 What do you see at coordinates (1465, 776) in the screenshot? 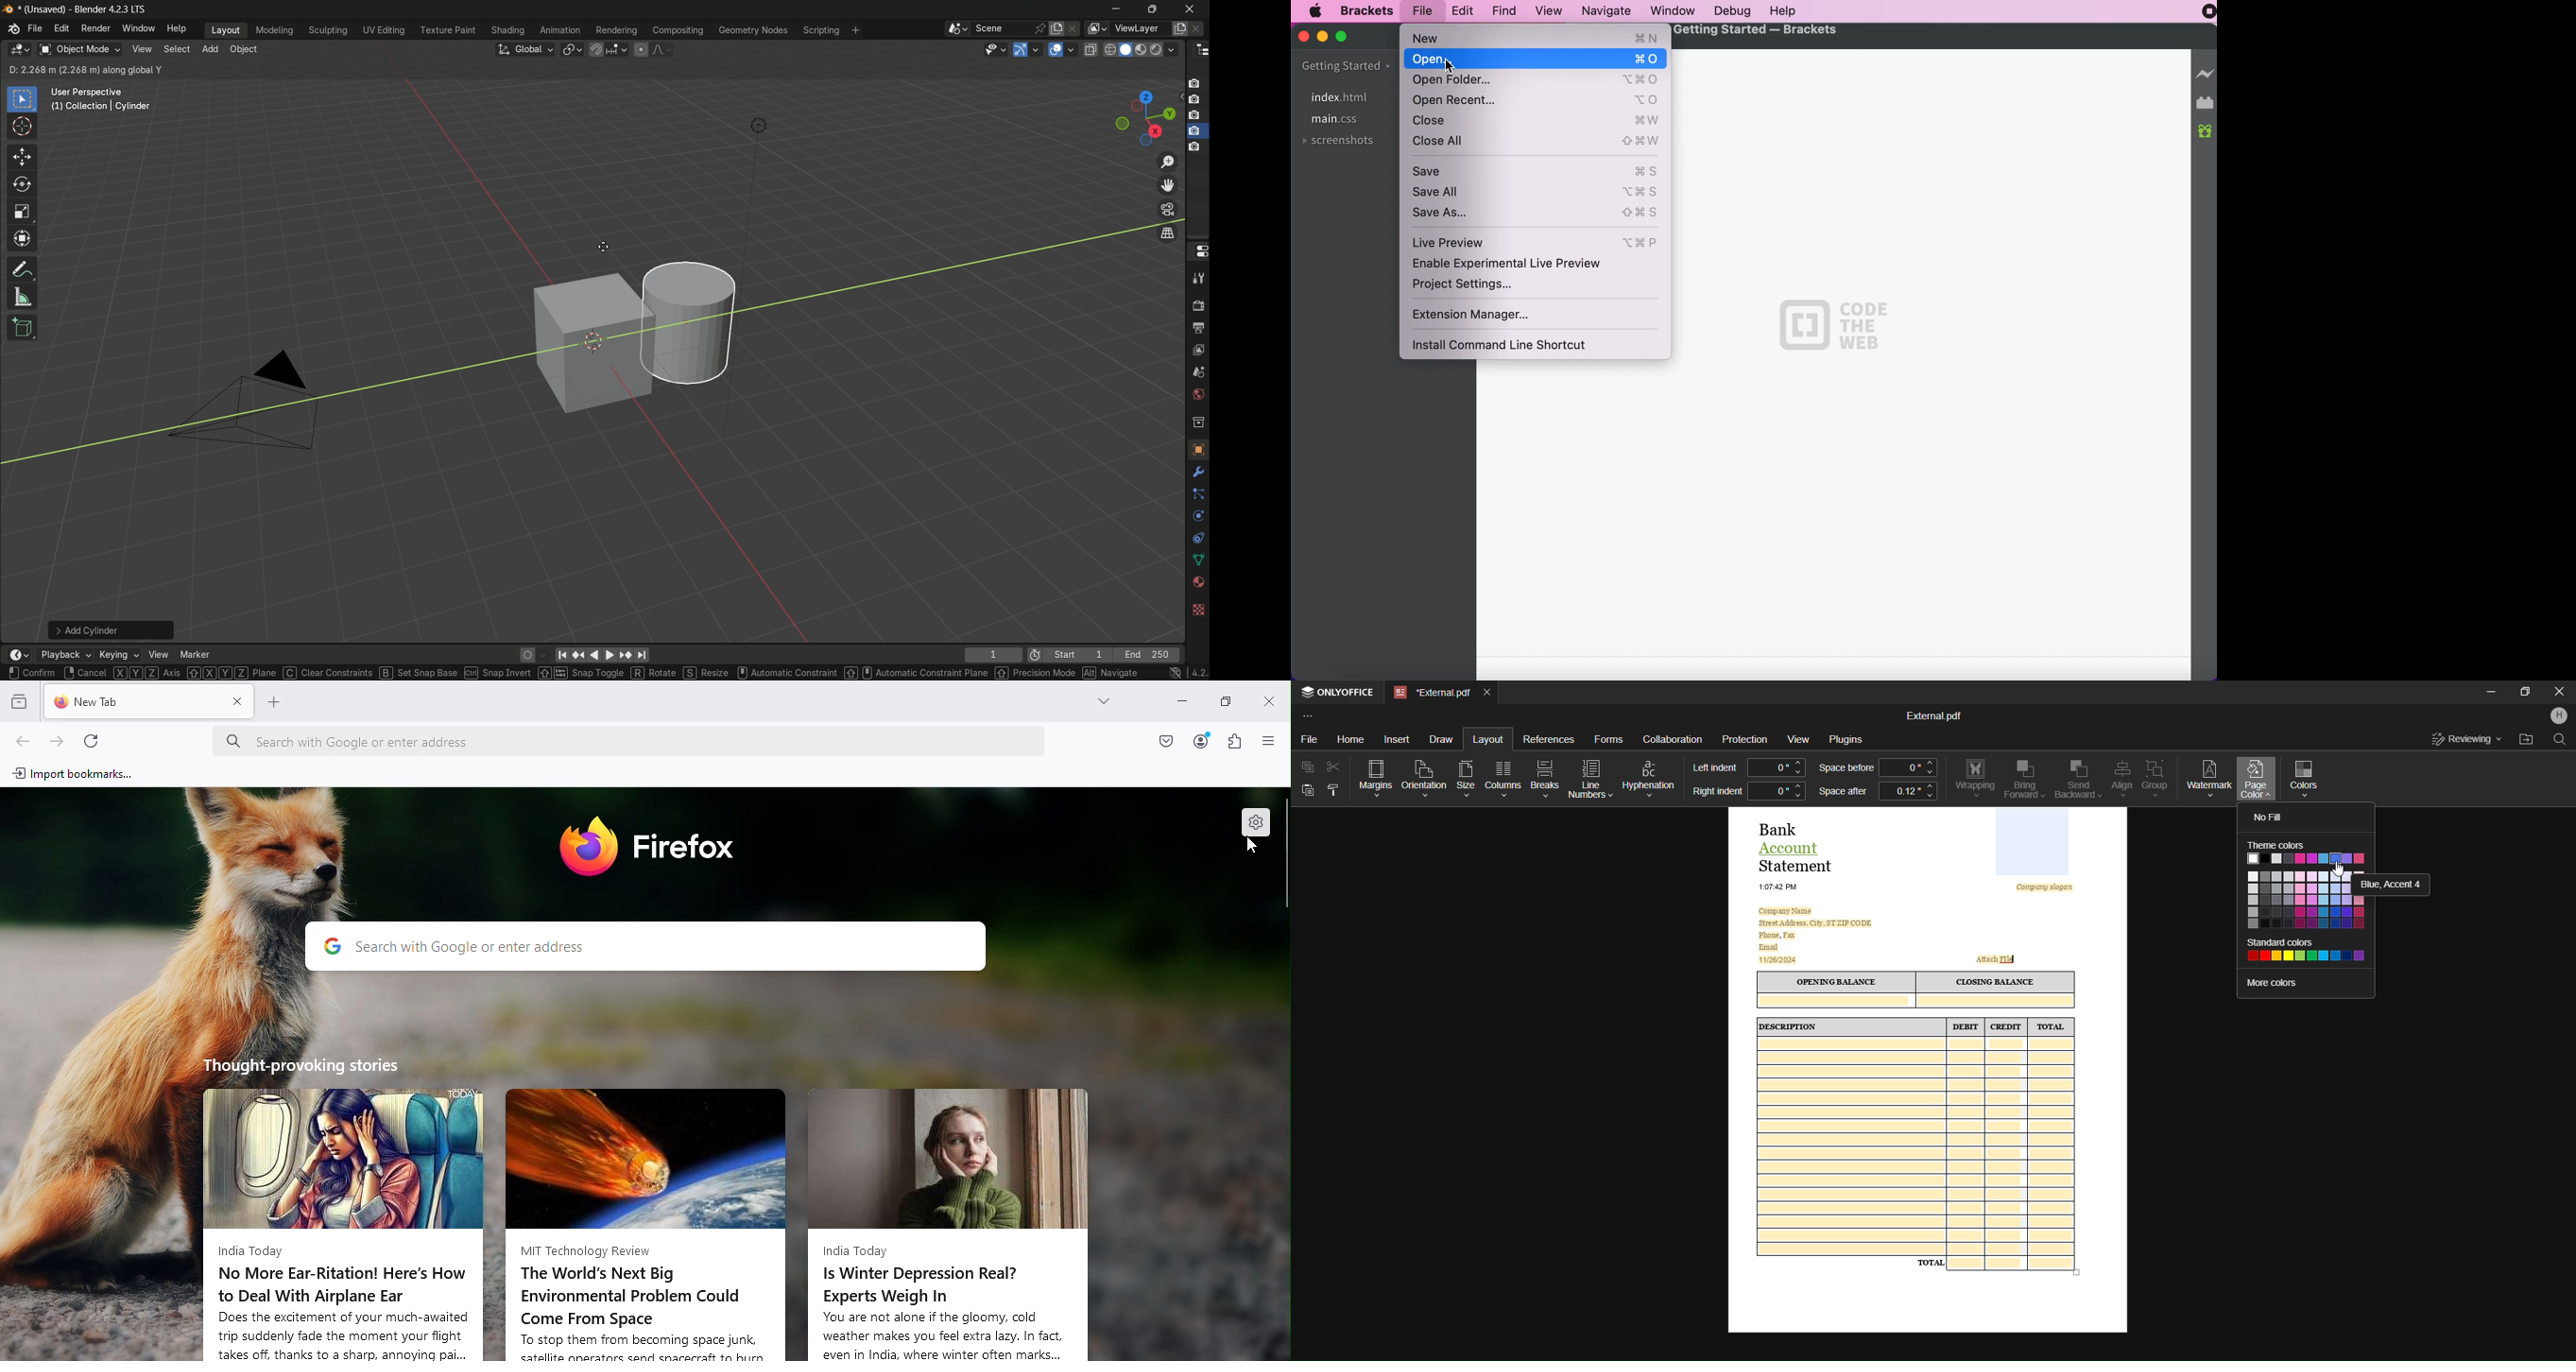
I see `Size` at bounding box center [1465, 776].